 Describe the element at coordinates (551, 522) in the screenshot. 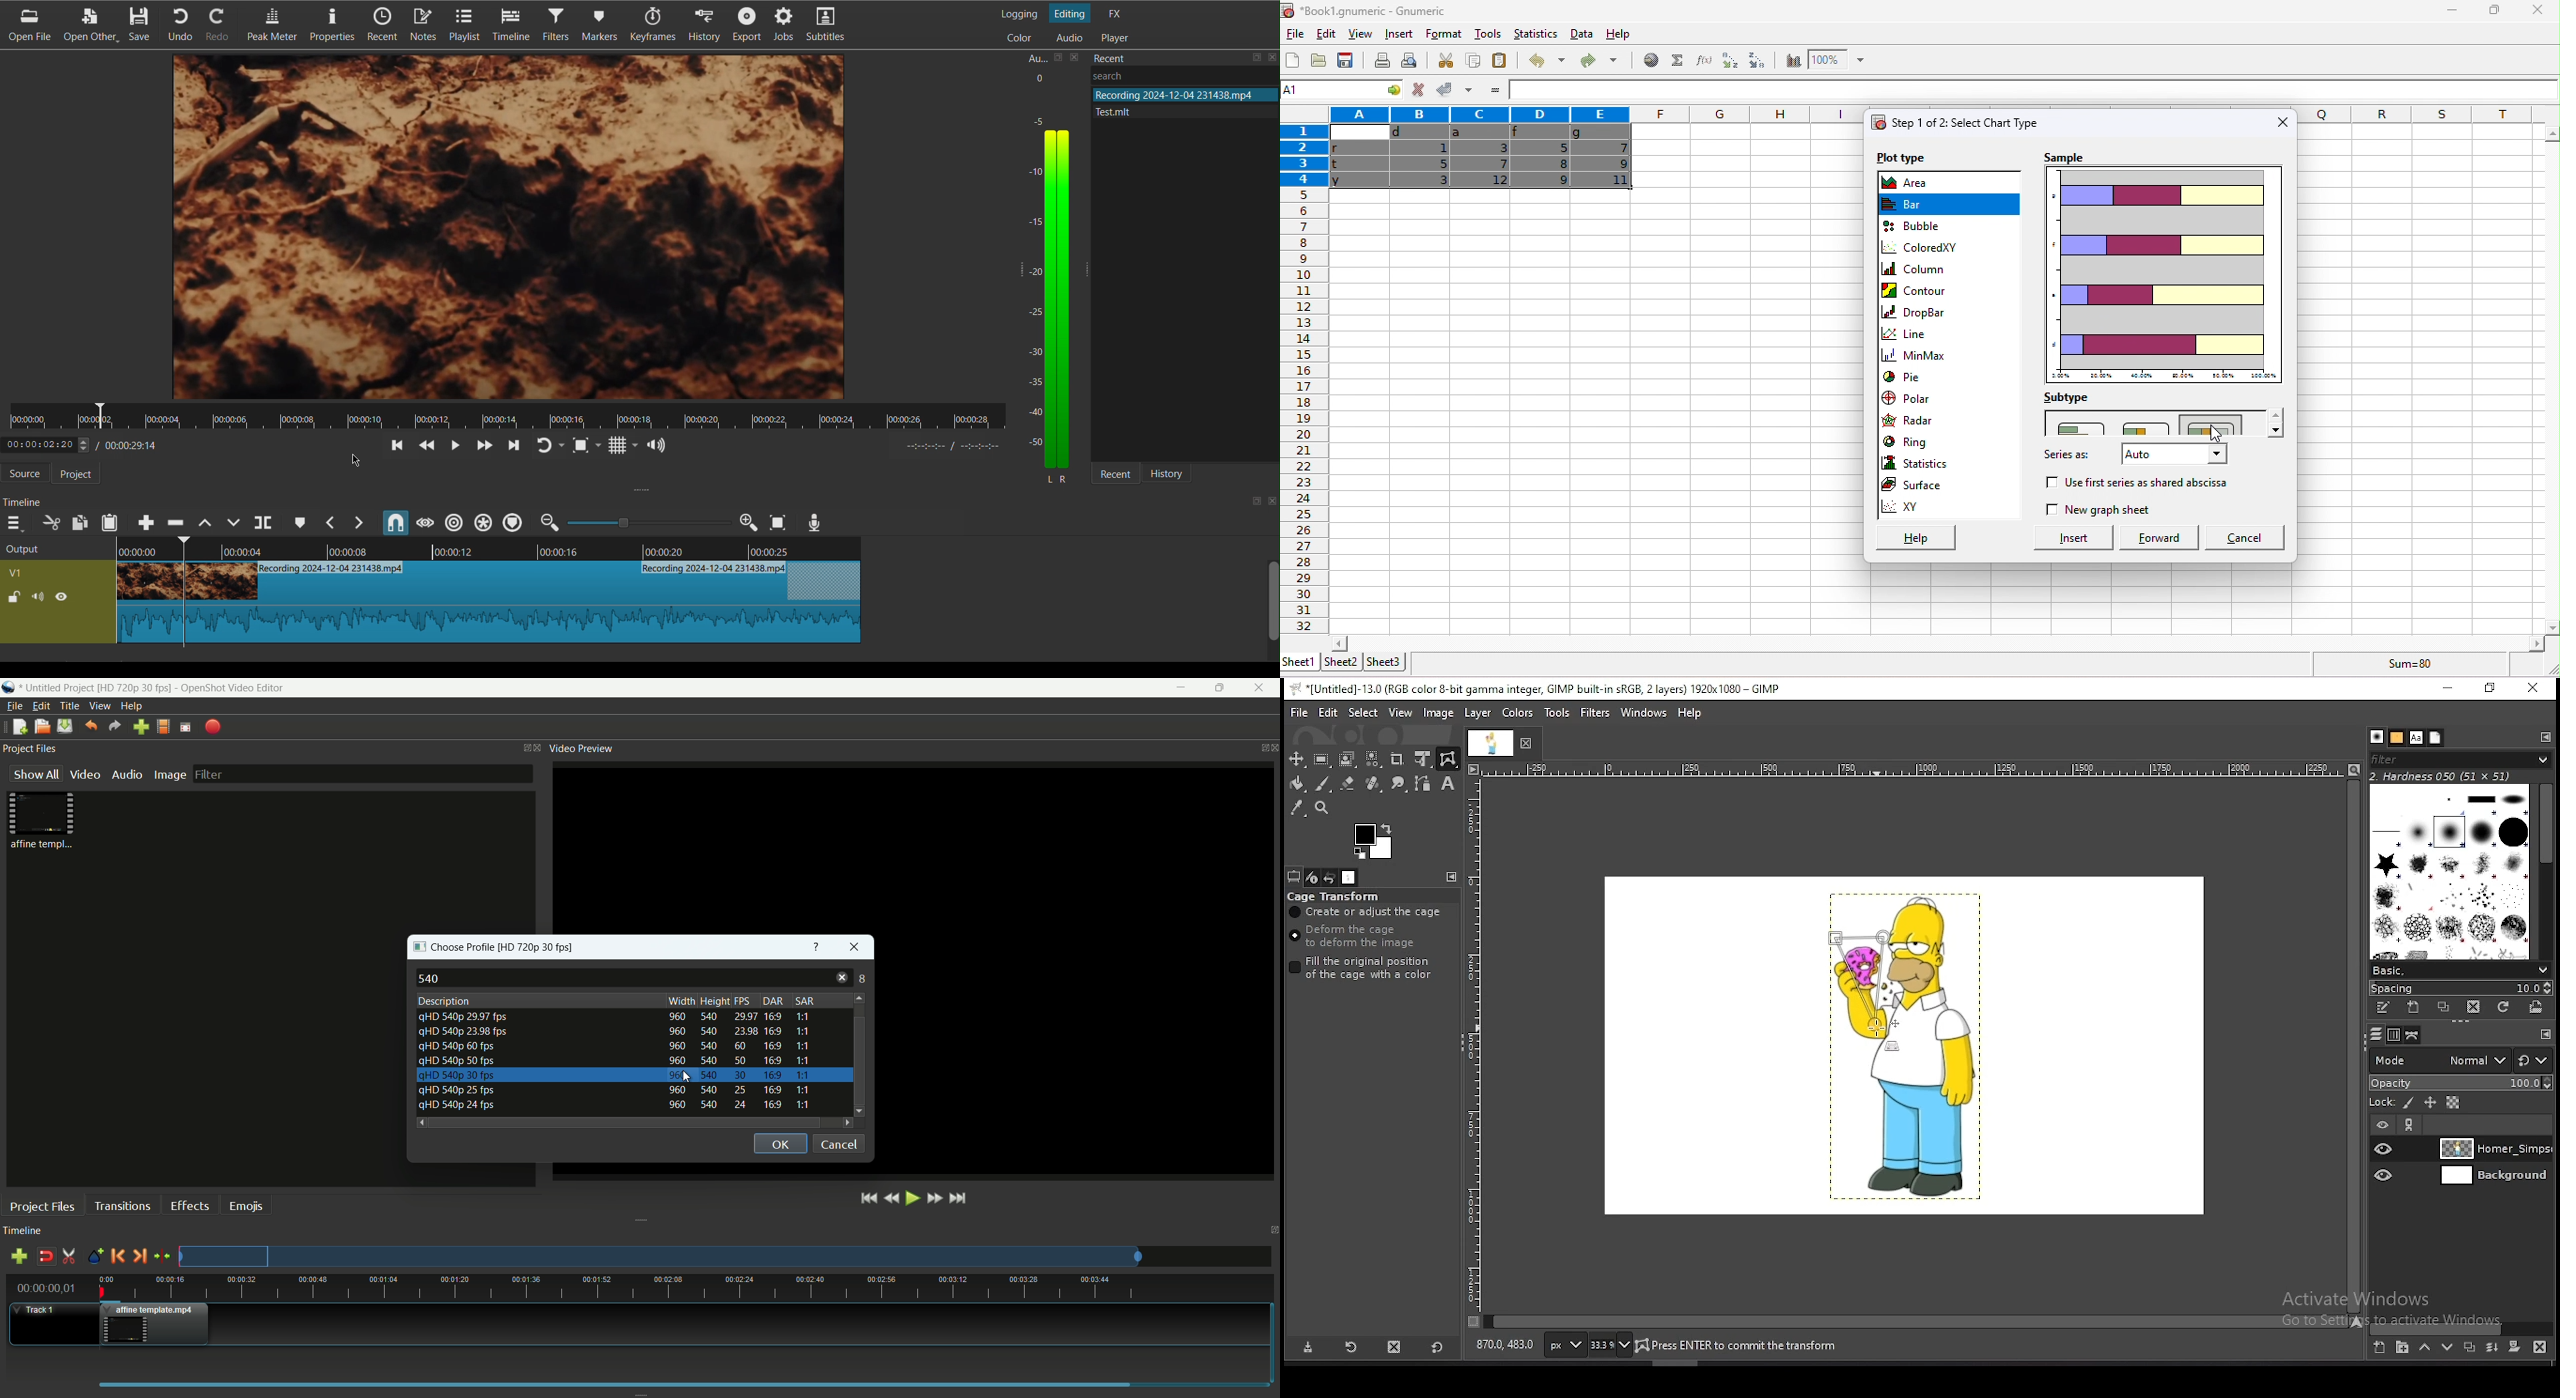

I see `zoom out` at that location.